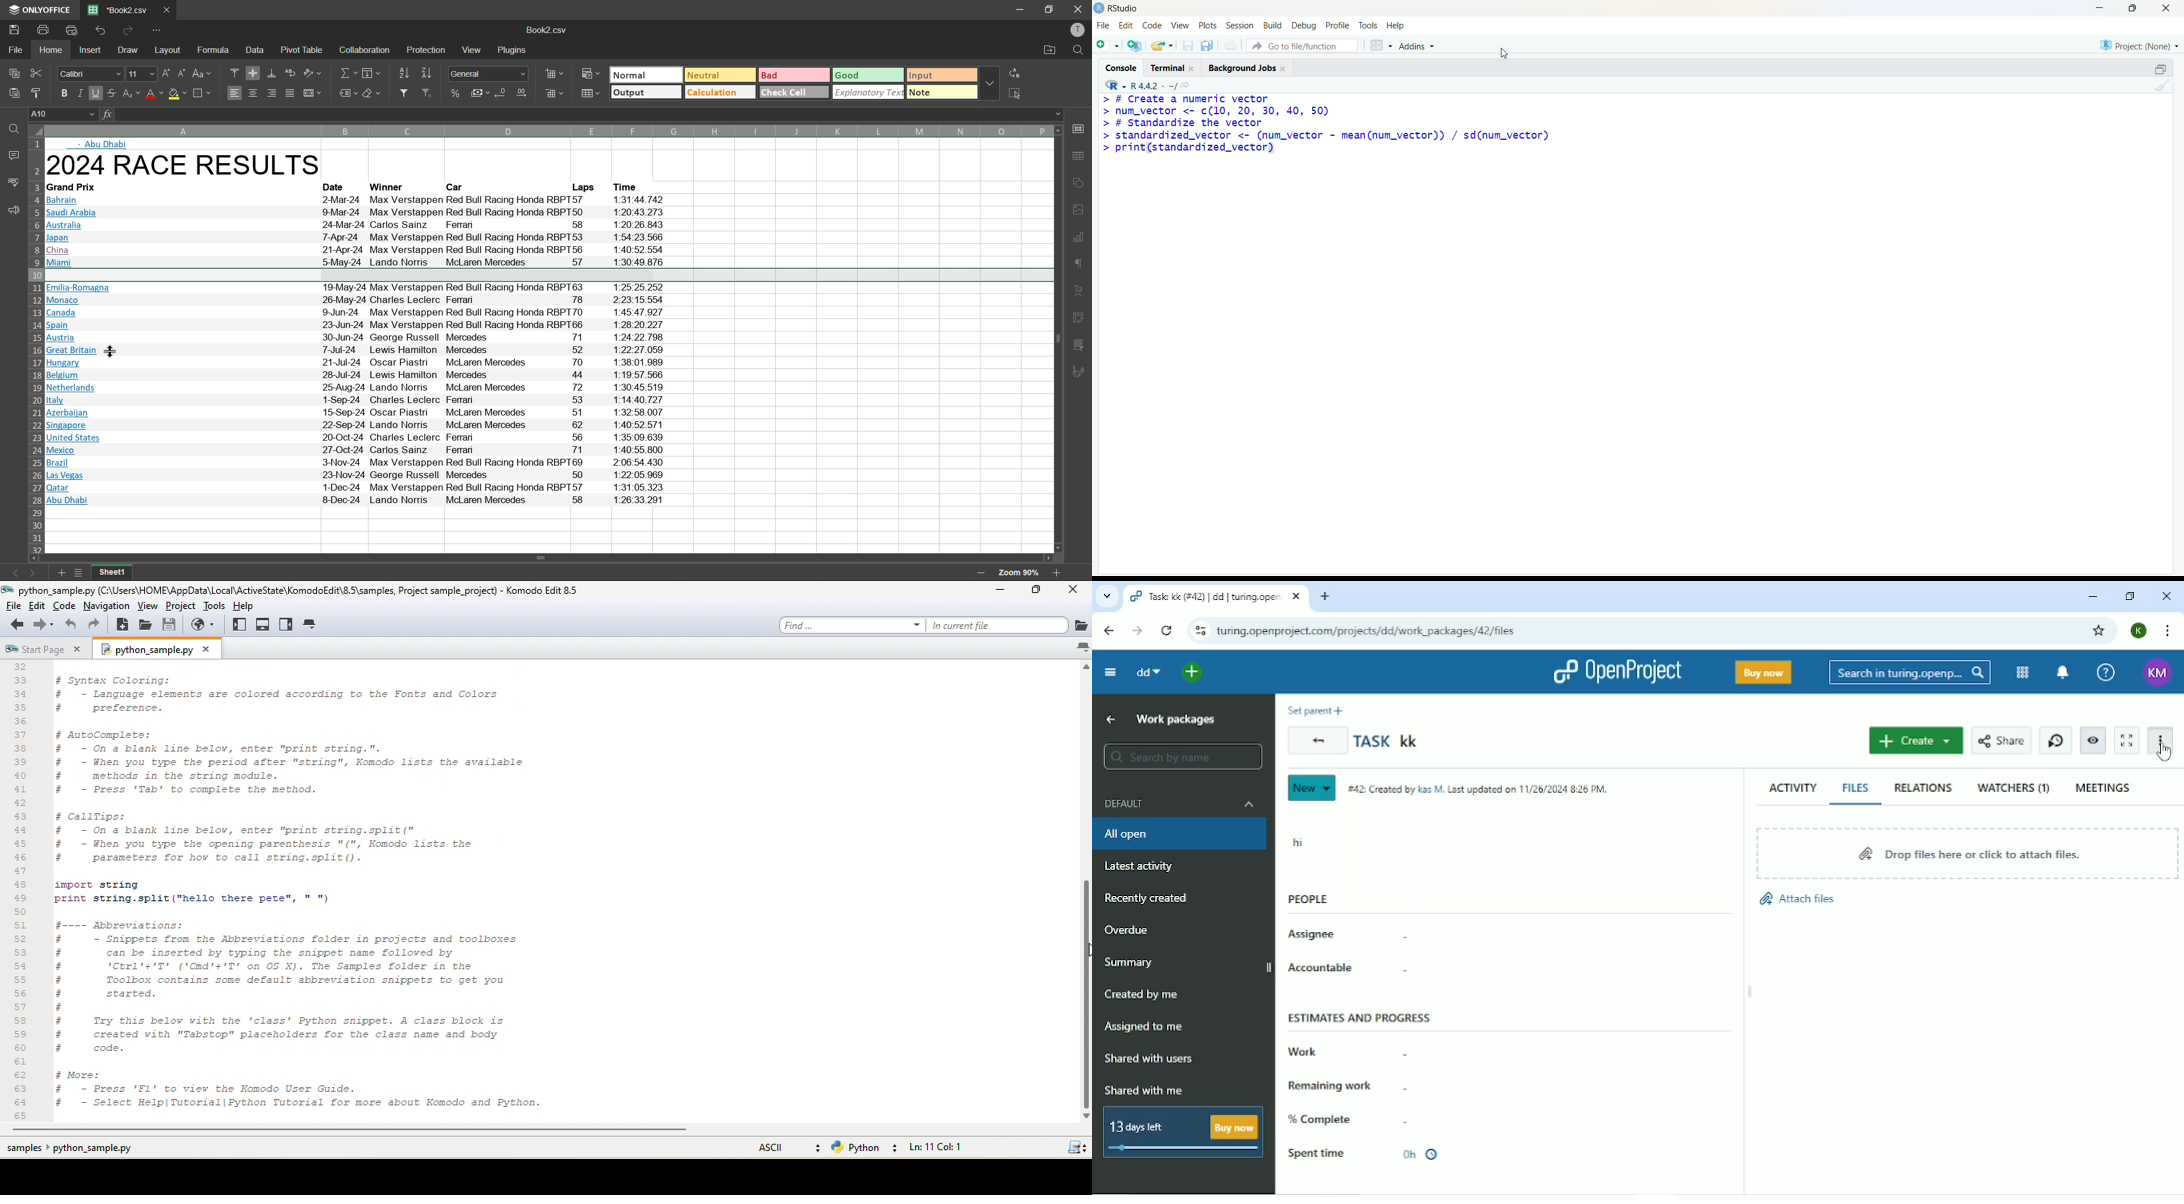 The image size is (2184, 1204). I want to click on project (none), so click(2139, 46).